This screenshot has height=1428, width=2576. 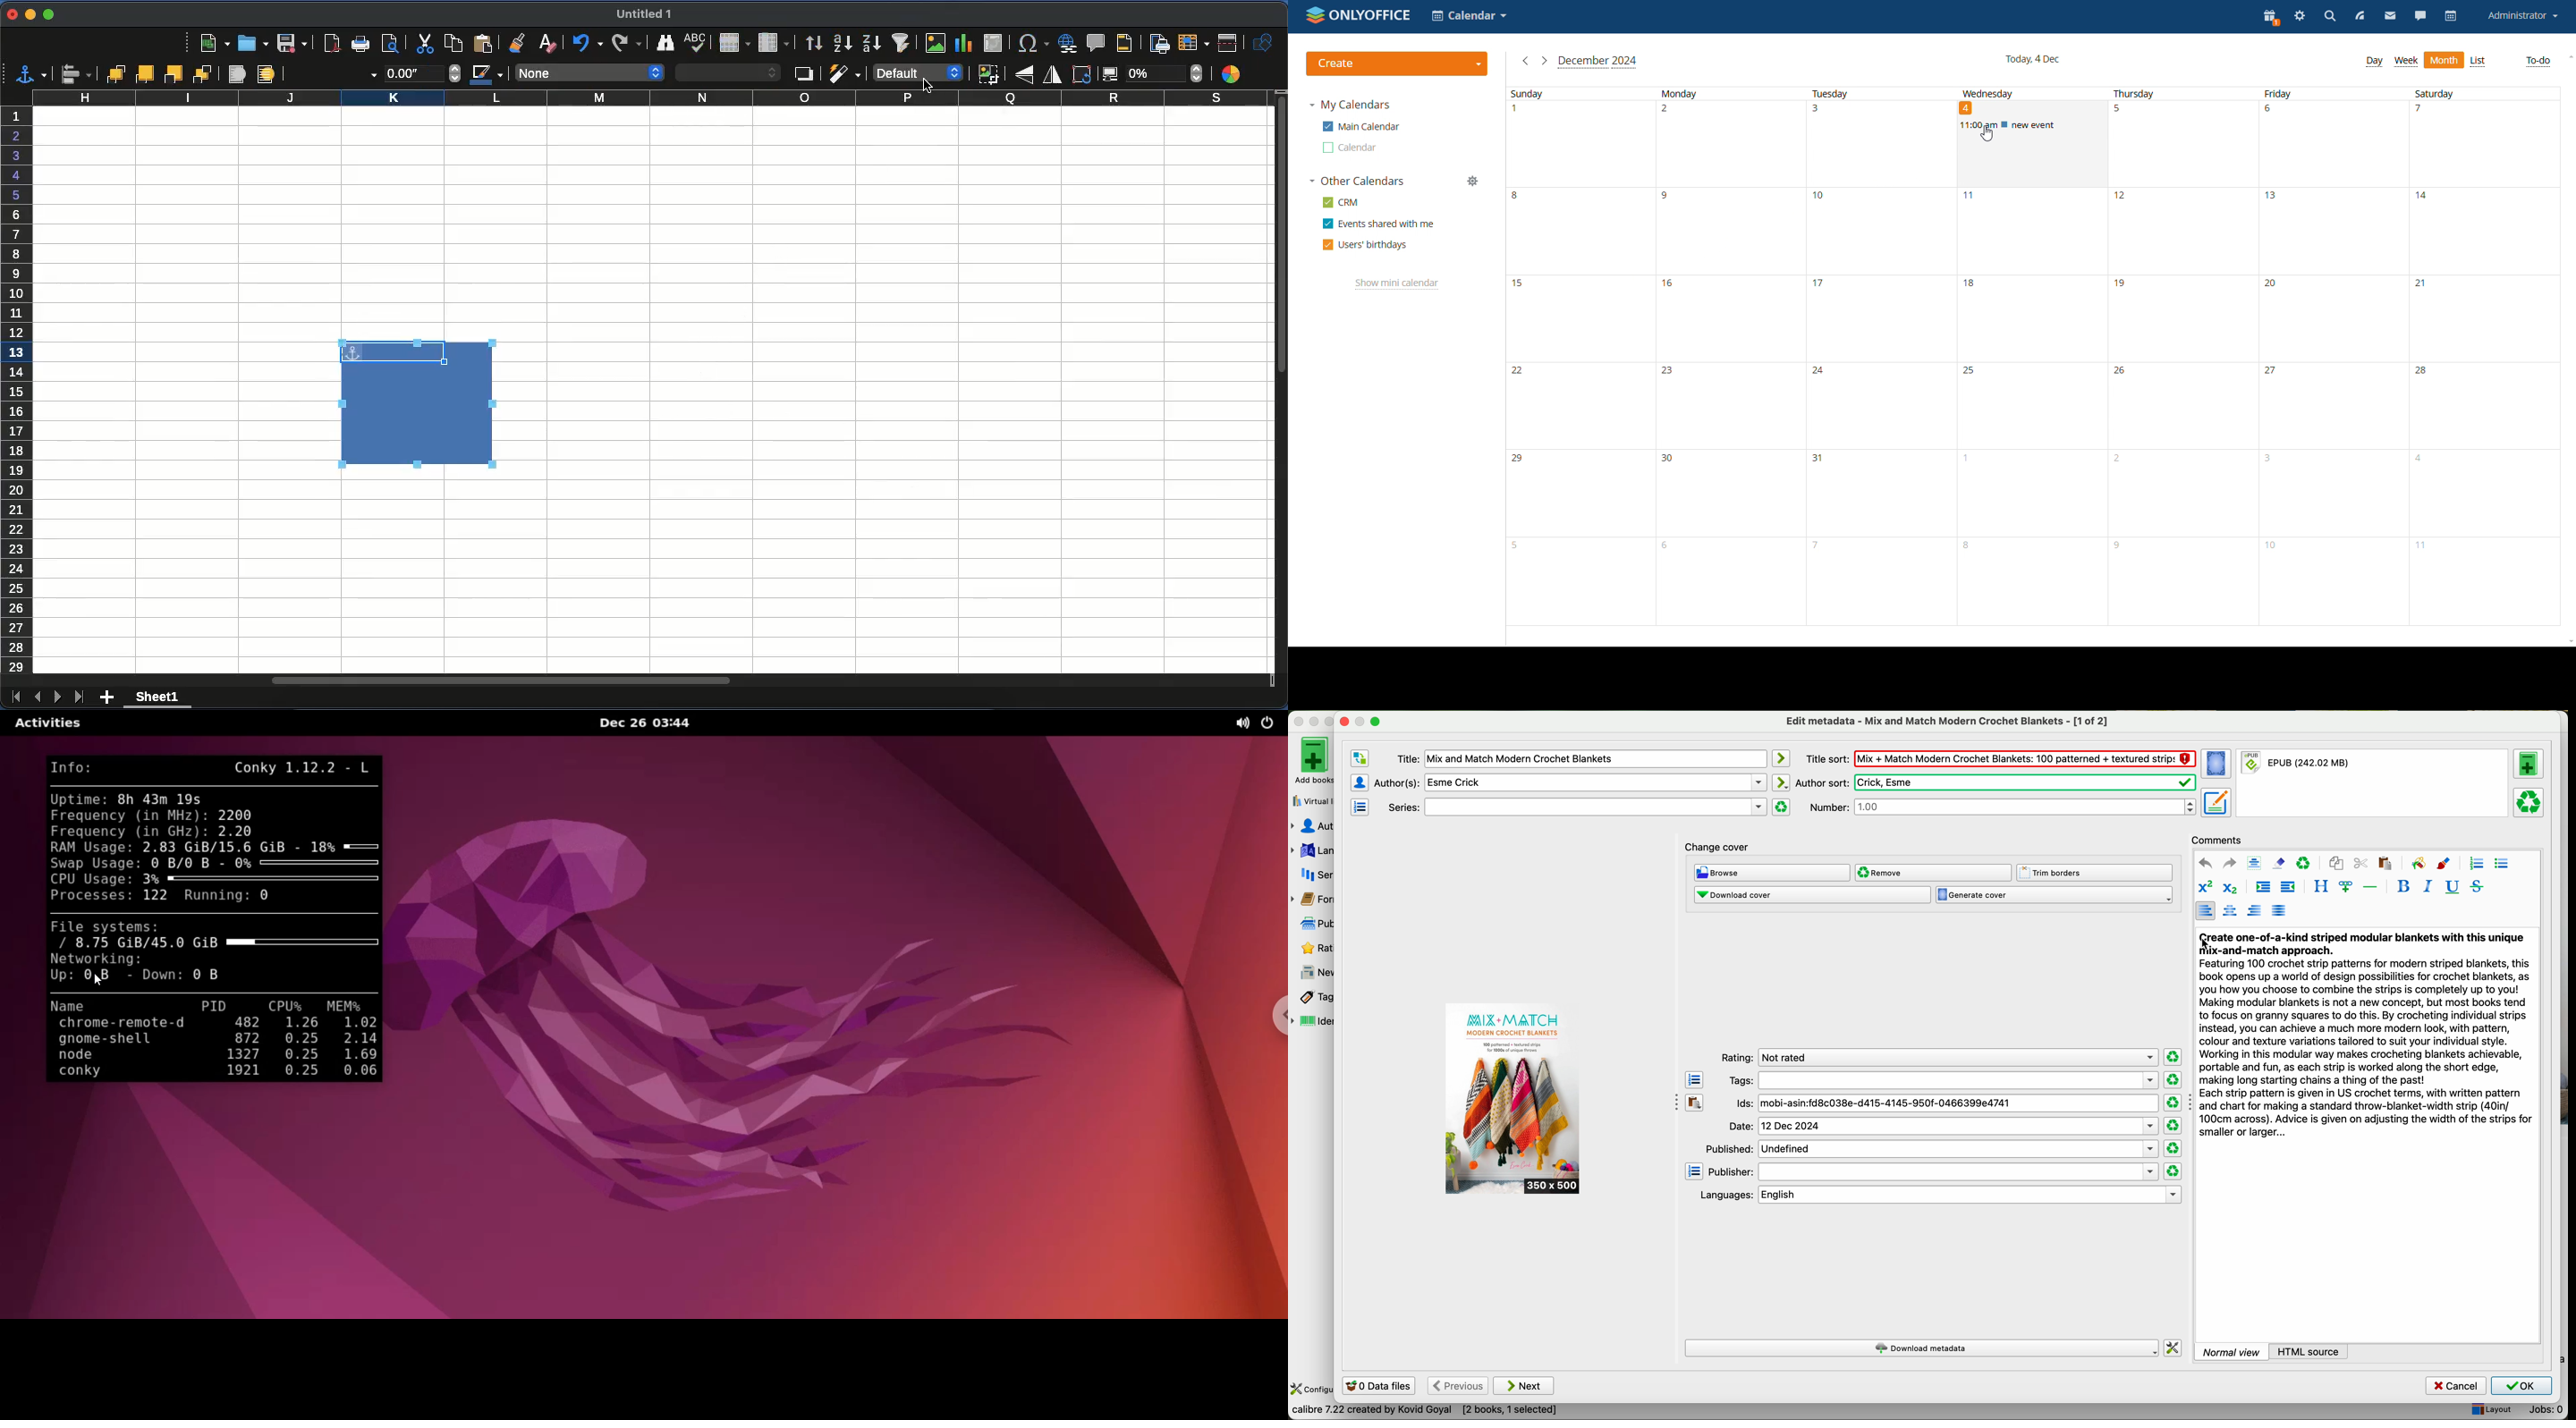 What do you see at coordinates (175, 73) in the screenshot?
I see `back one` at bounding box center [175, 73].